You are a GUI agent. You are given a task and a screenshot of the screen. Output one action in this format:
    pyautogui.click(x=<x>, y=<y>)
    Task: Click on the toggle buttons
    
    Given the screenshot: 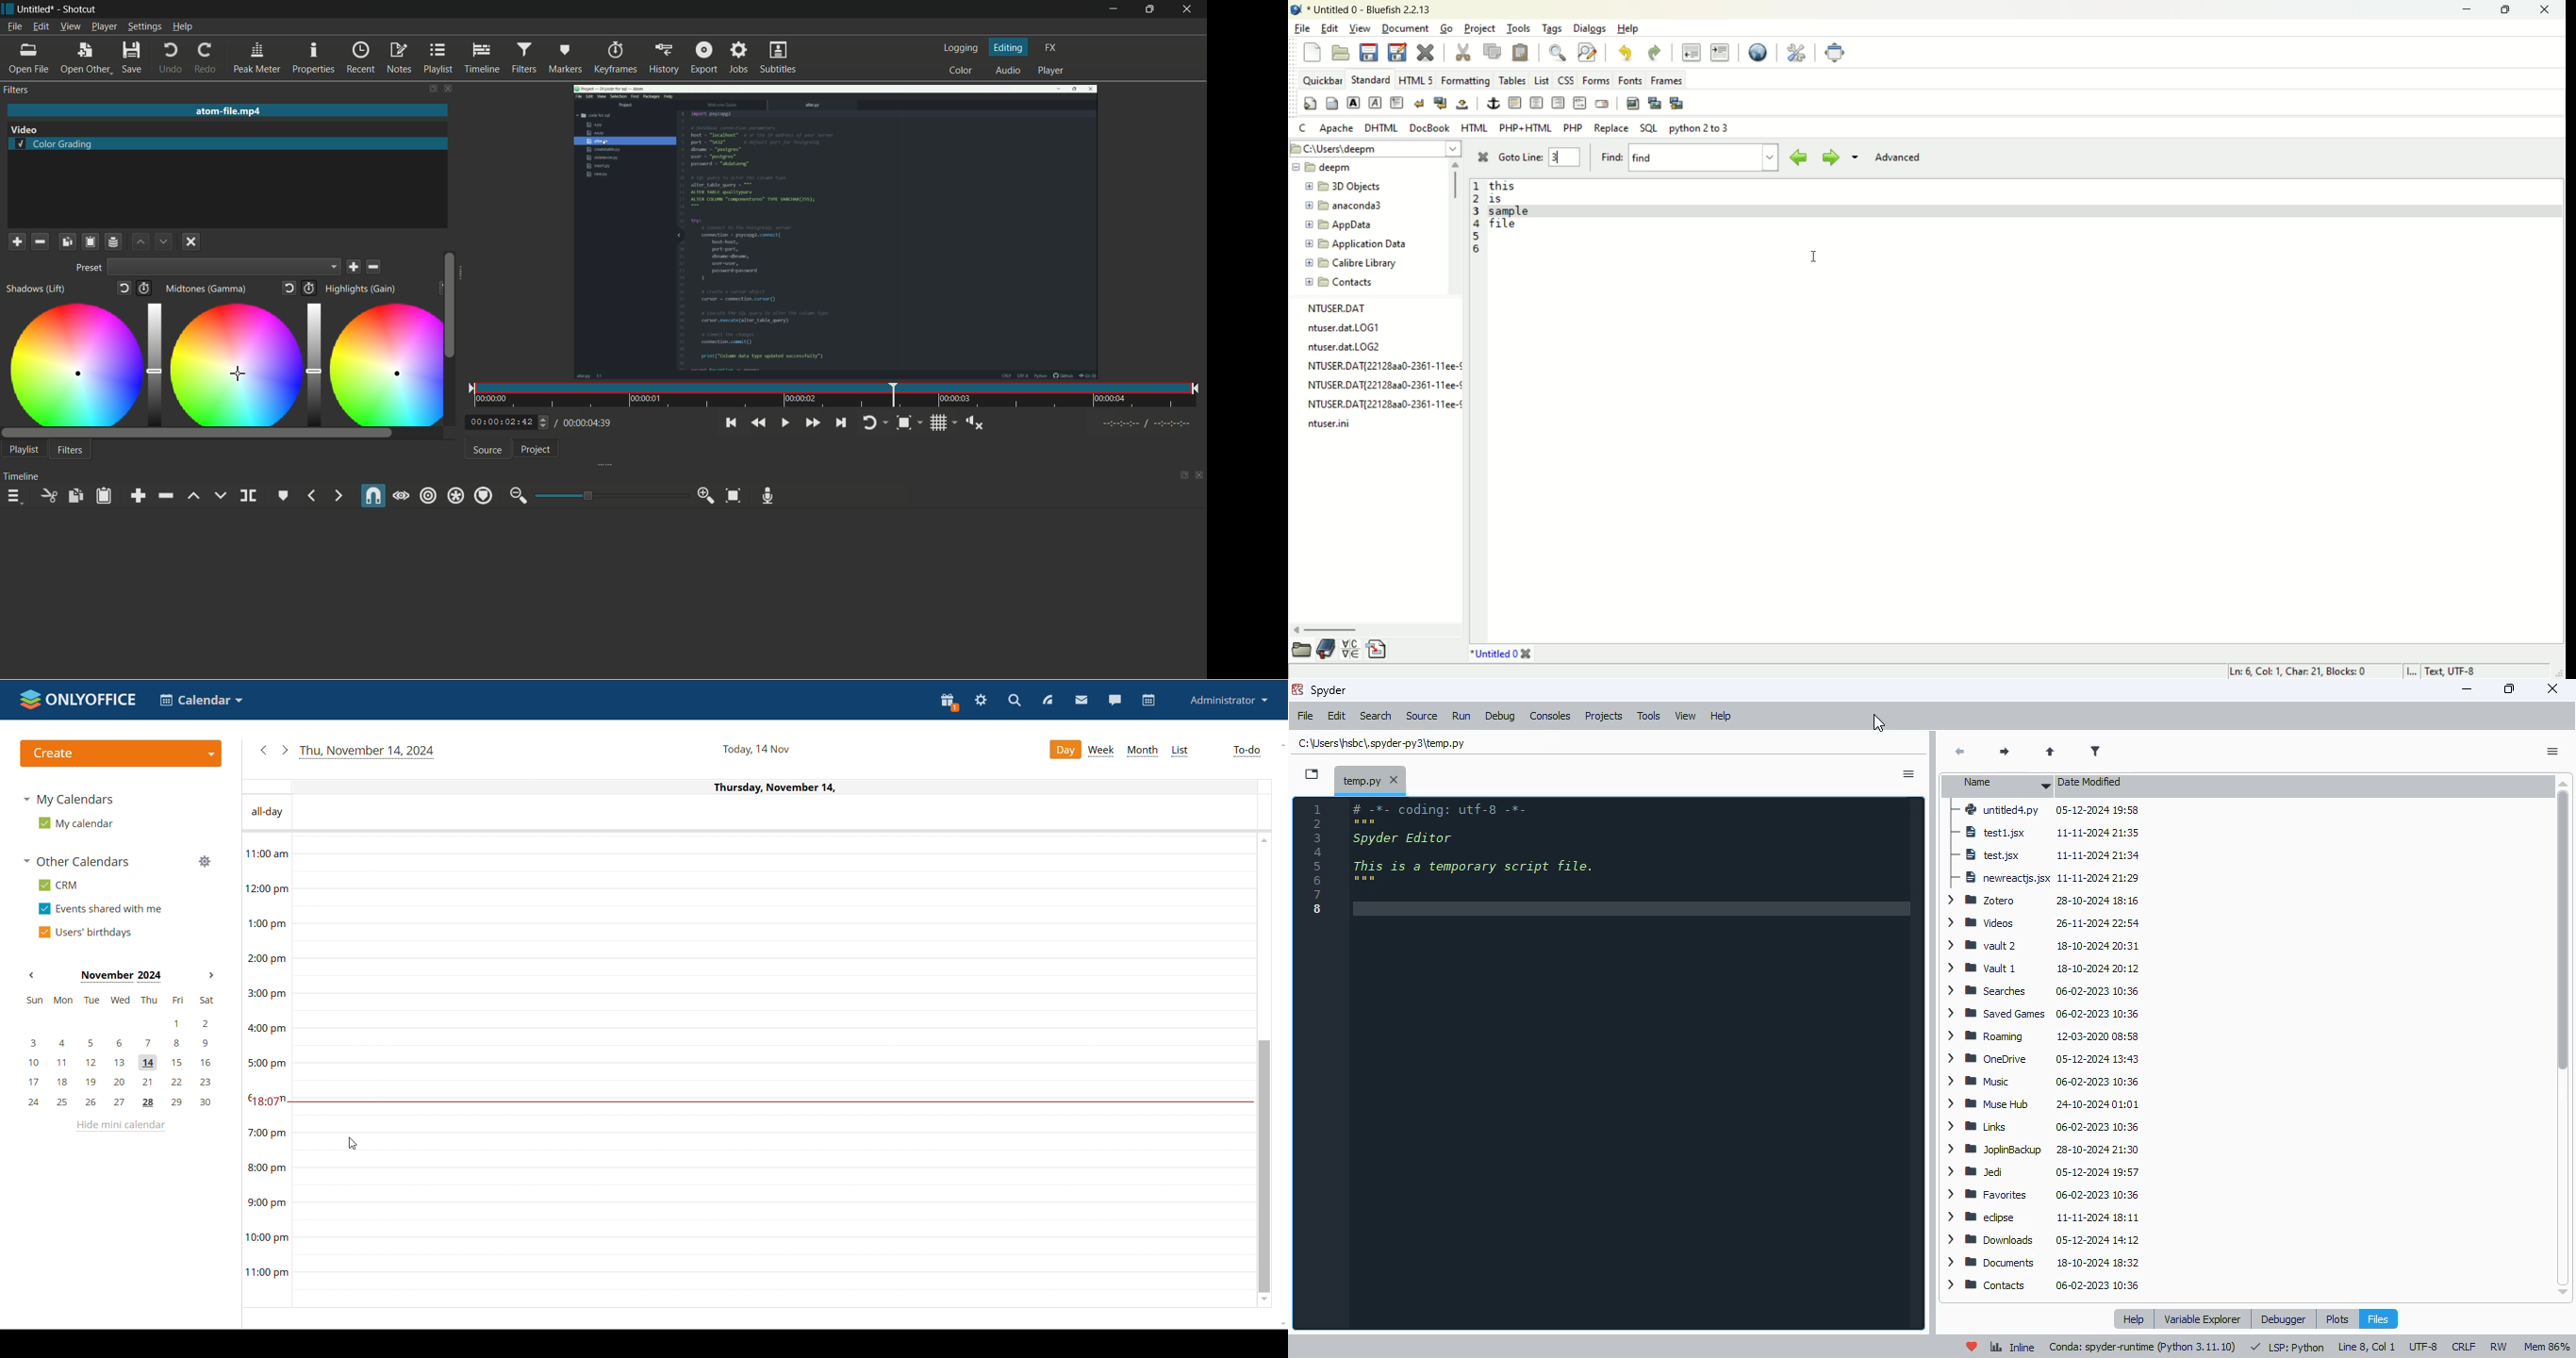 What is the action you would take?
    pyautogui.click(x=544, y=423)
    